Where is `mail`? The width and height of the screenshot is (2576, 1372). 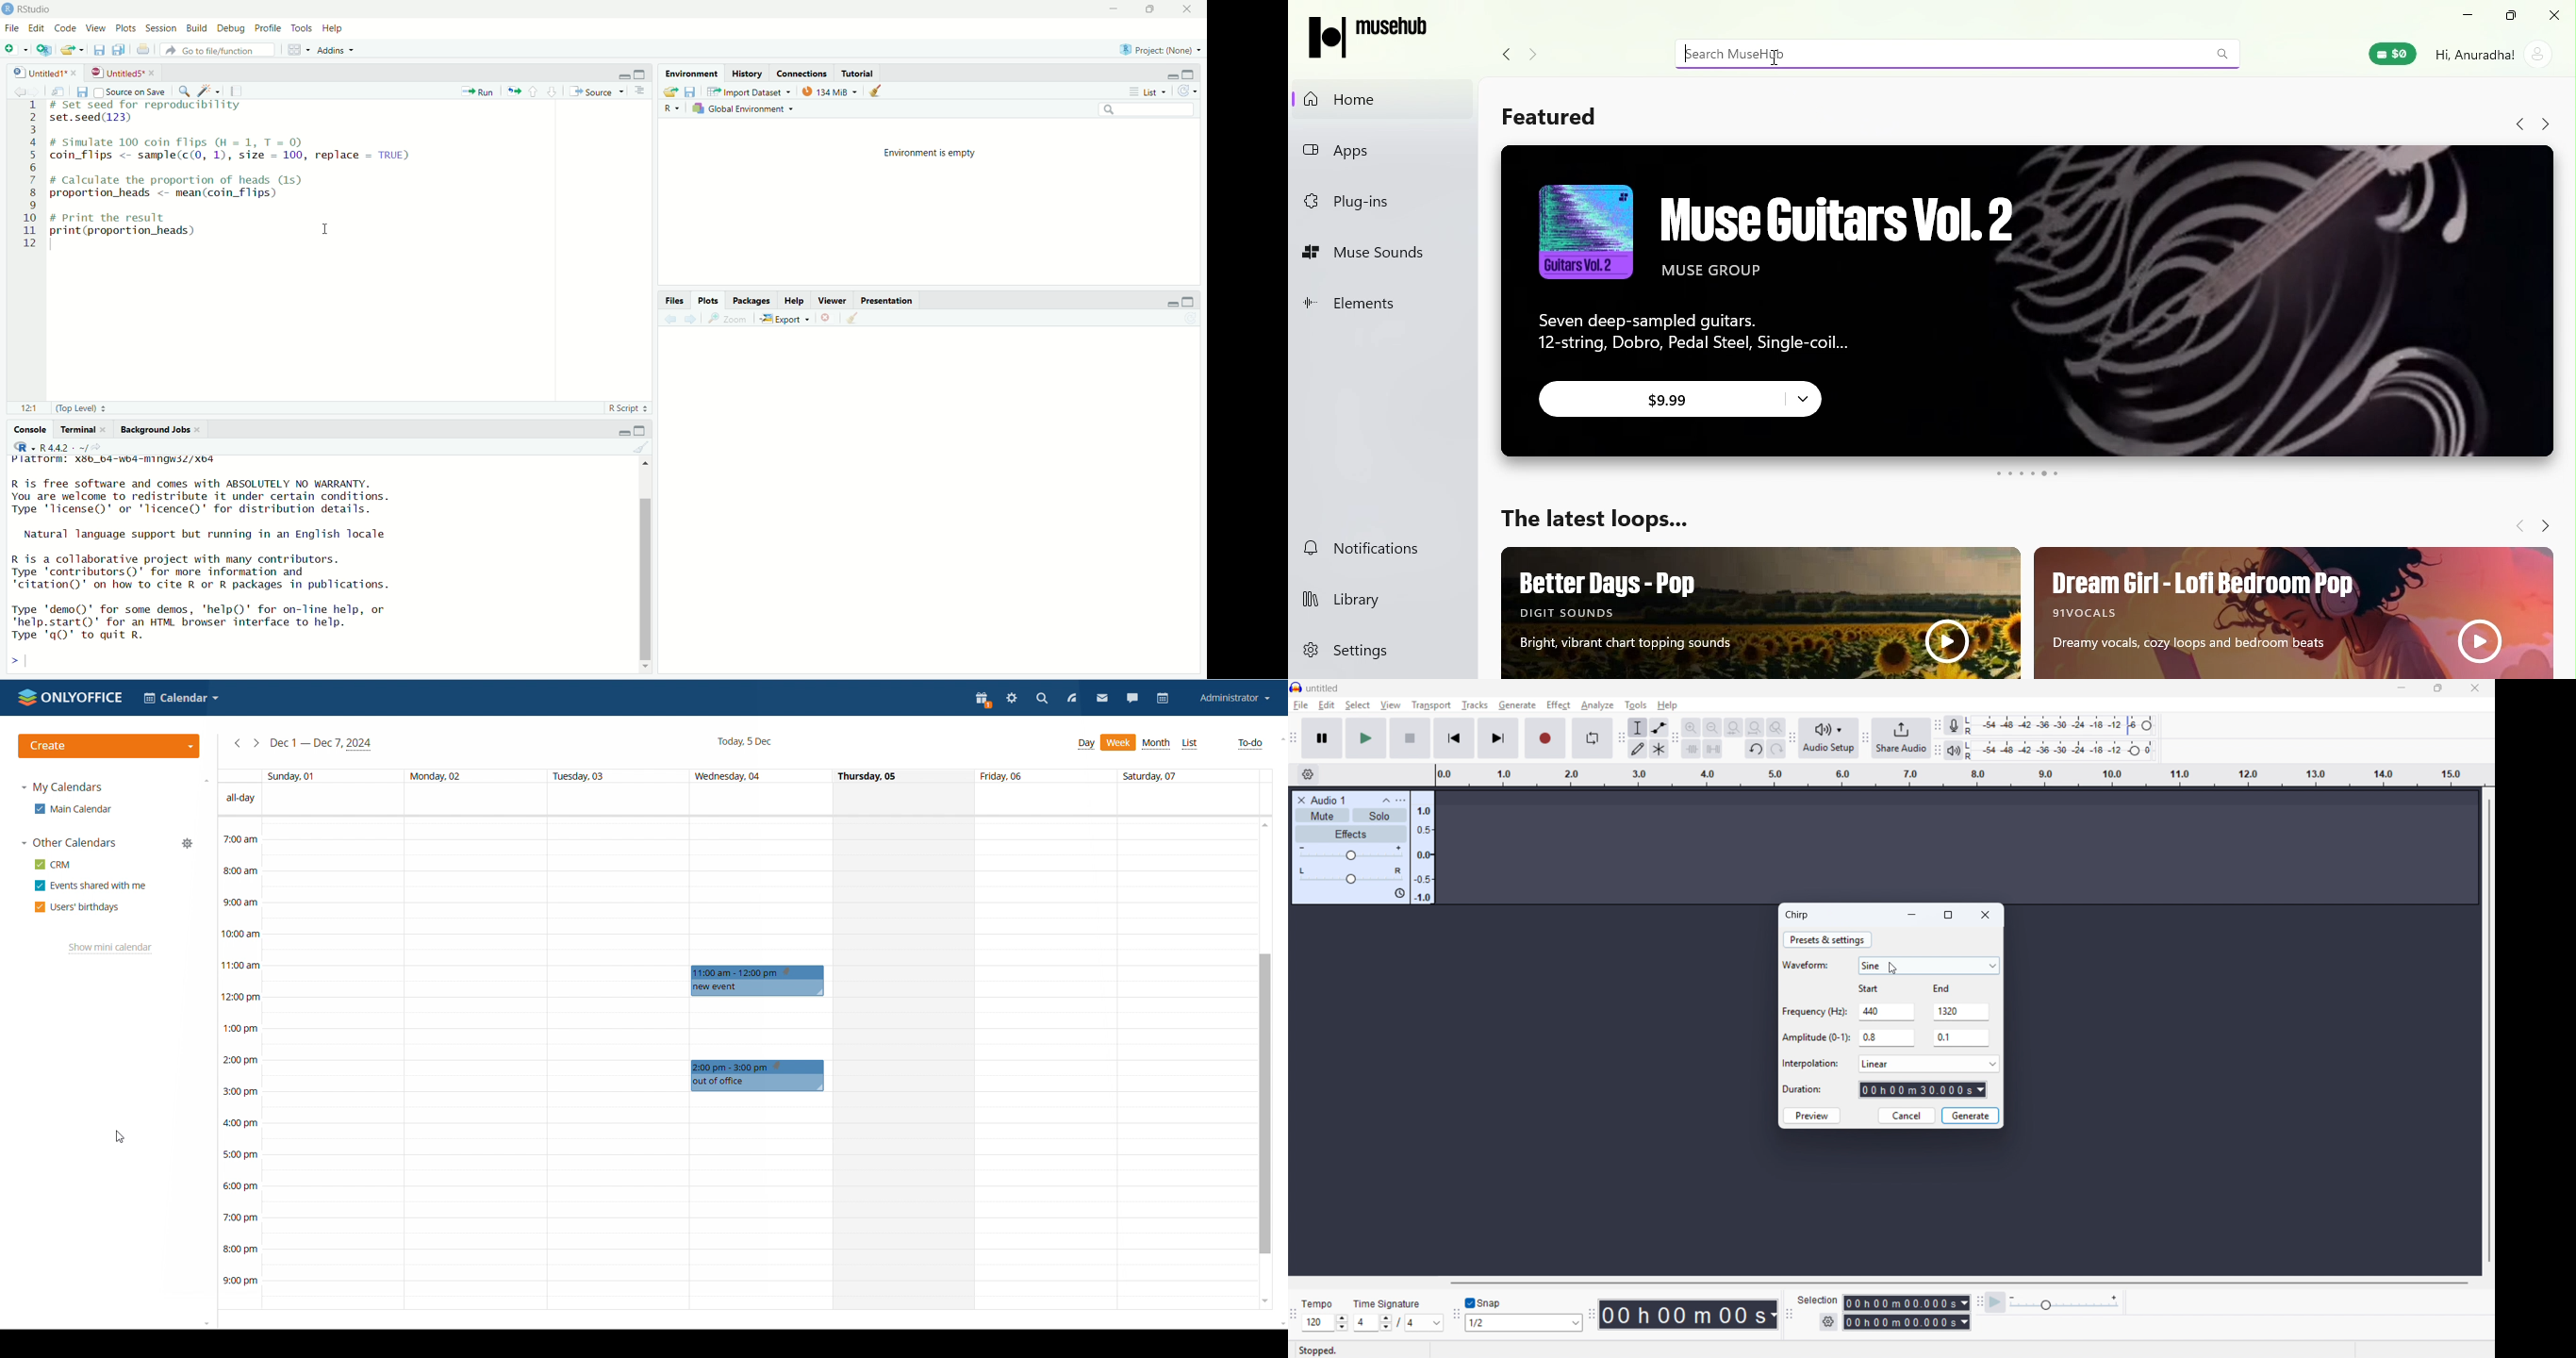 mail is located at coordinates (1101, 700).